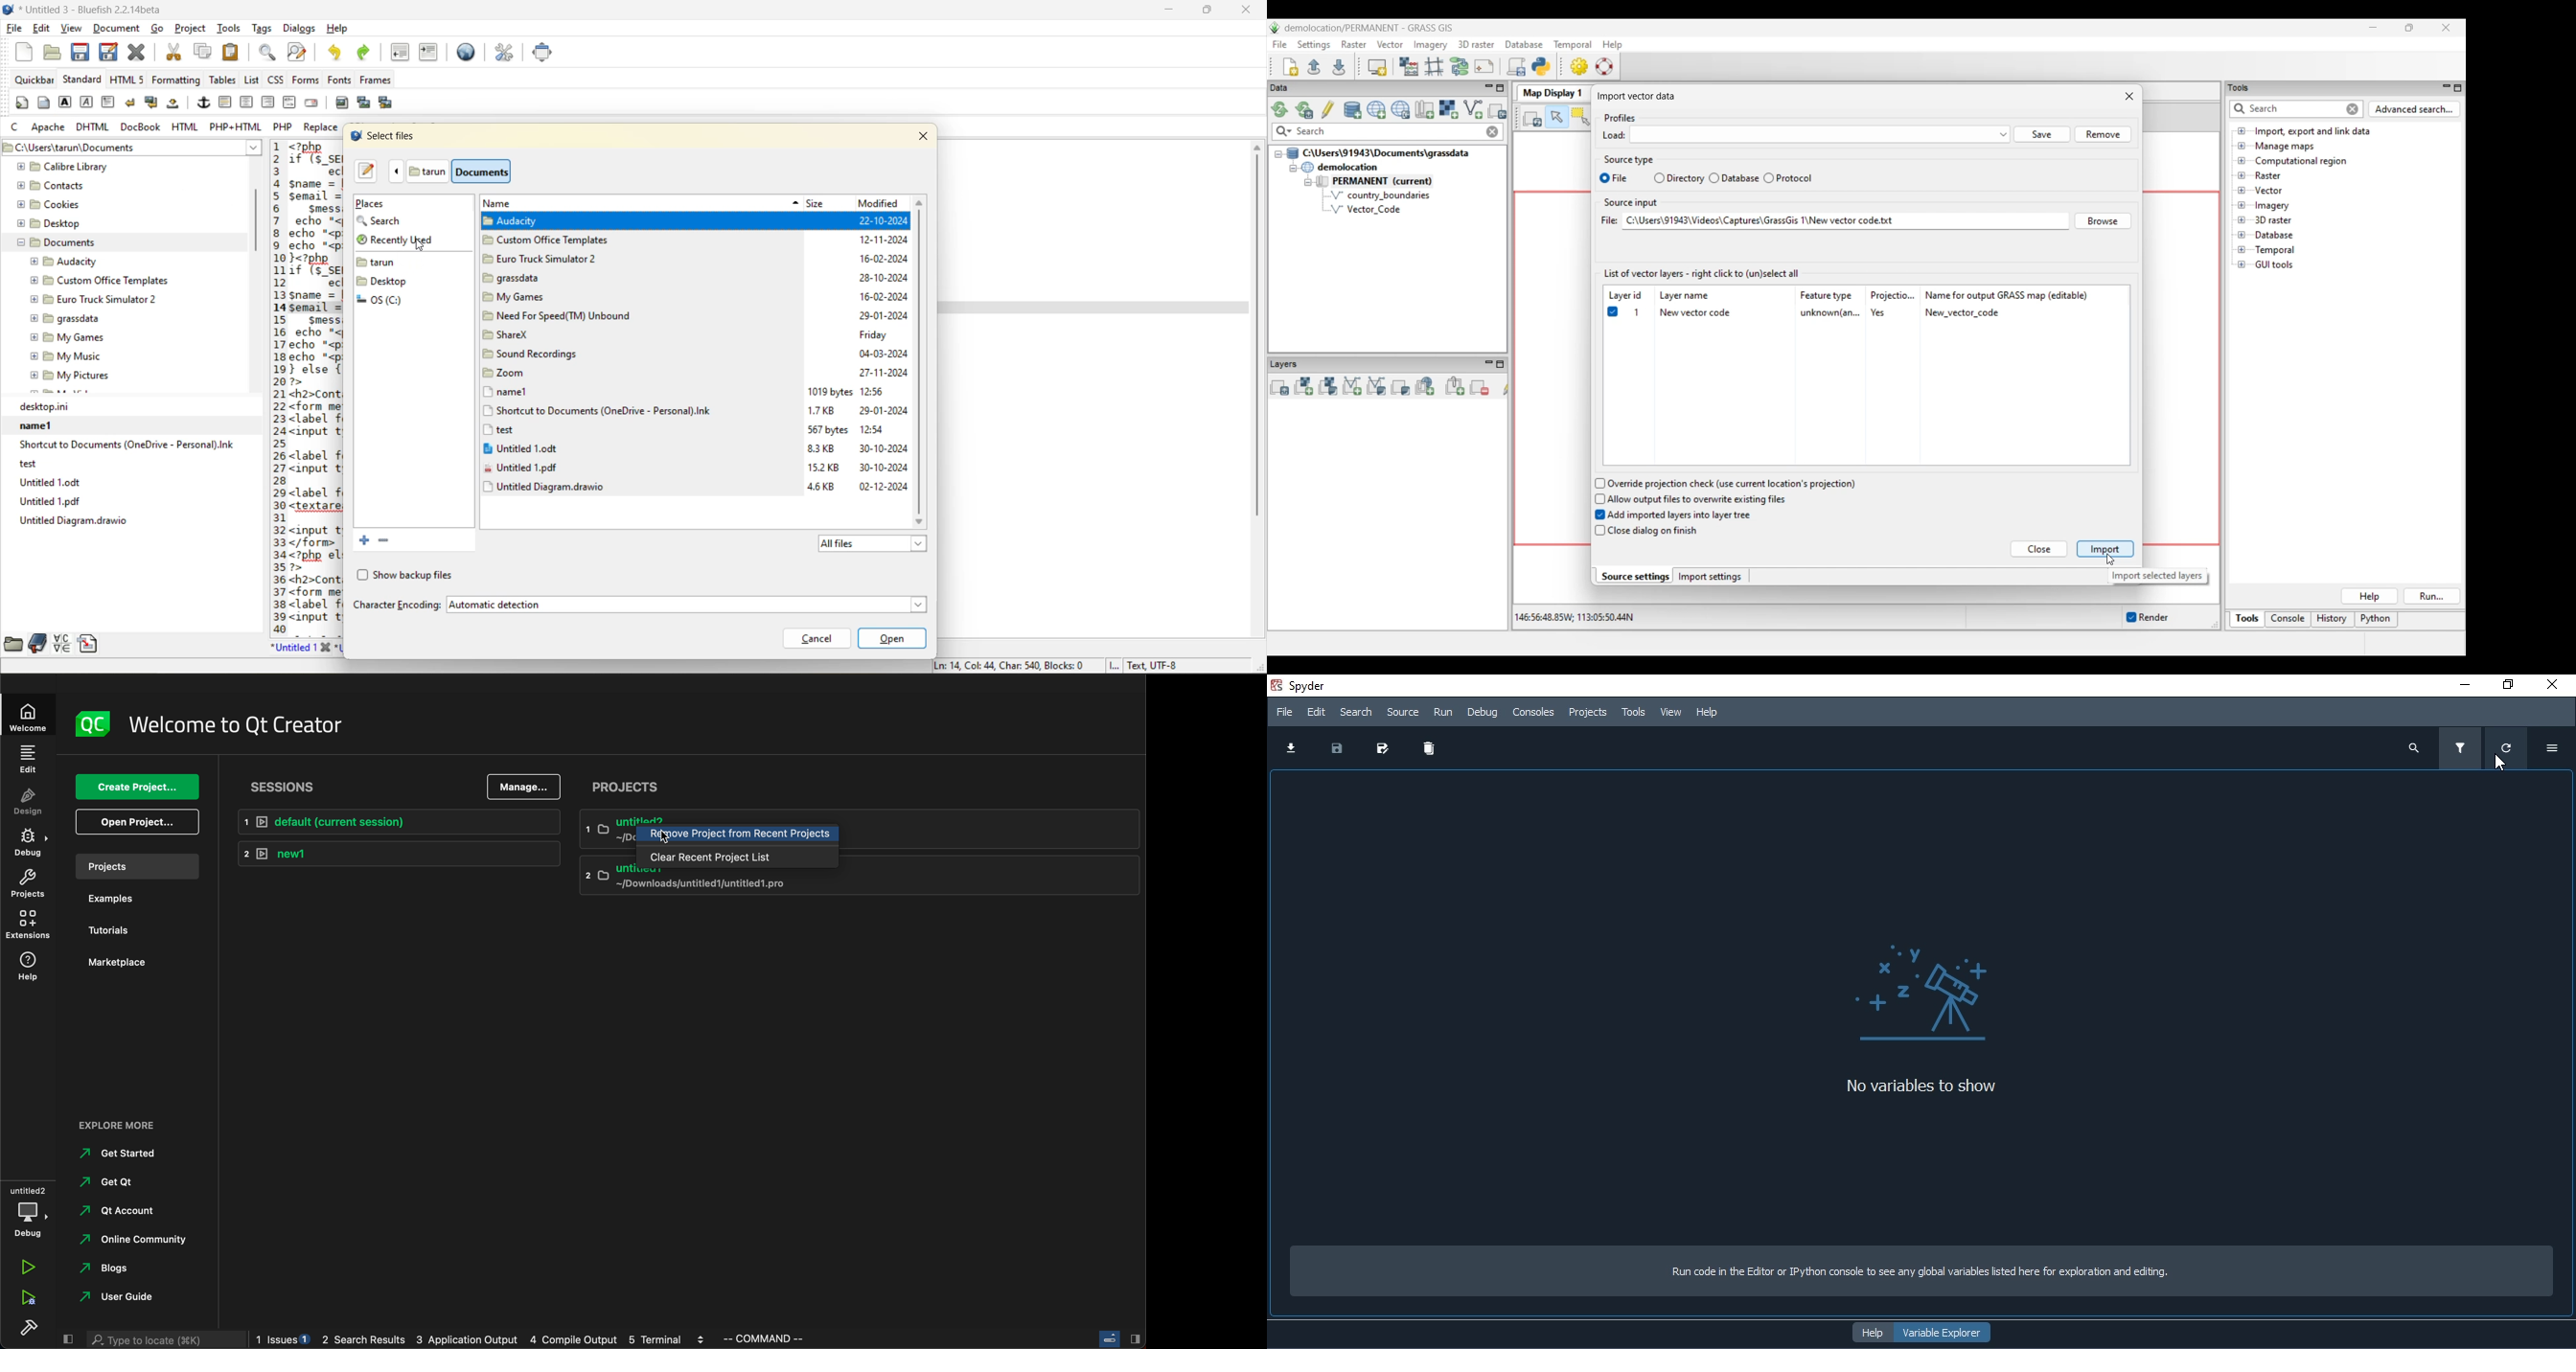 The height and width of the screenshot is (1372, 2576). What do you see at coordinates (1938, 1086) in the screenshot?
I see `No variables to show` at bounding box center [1938, 1086].